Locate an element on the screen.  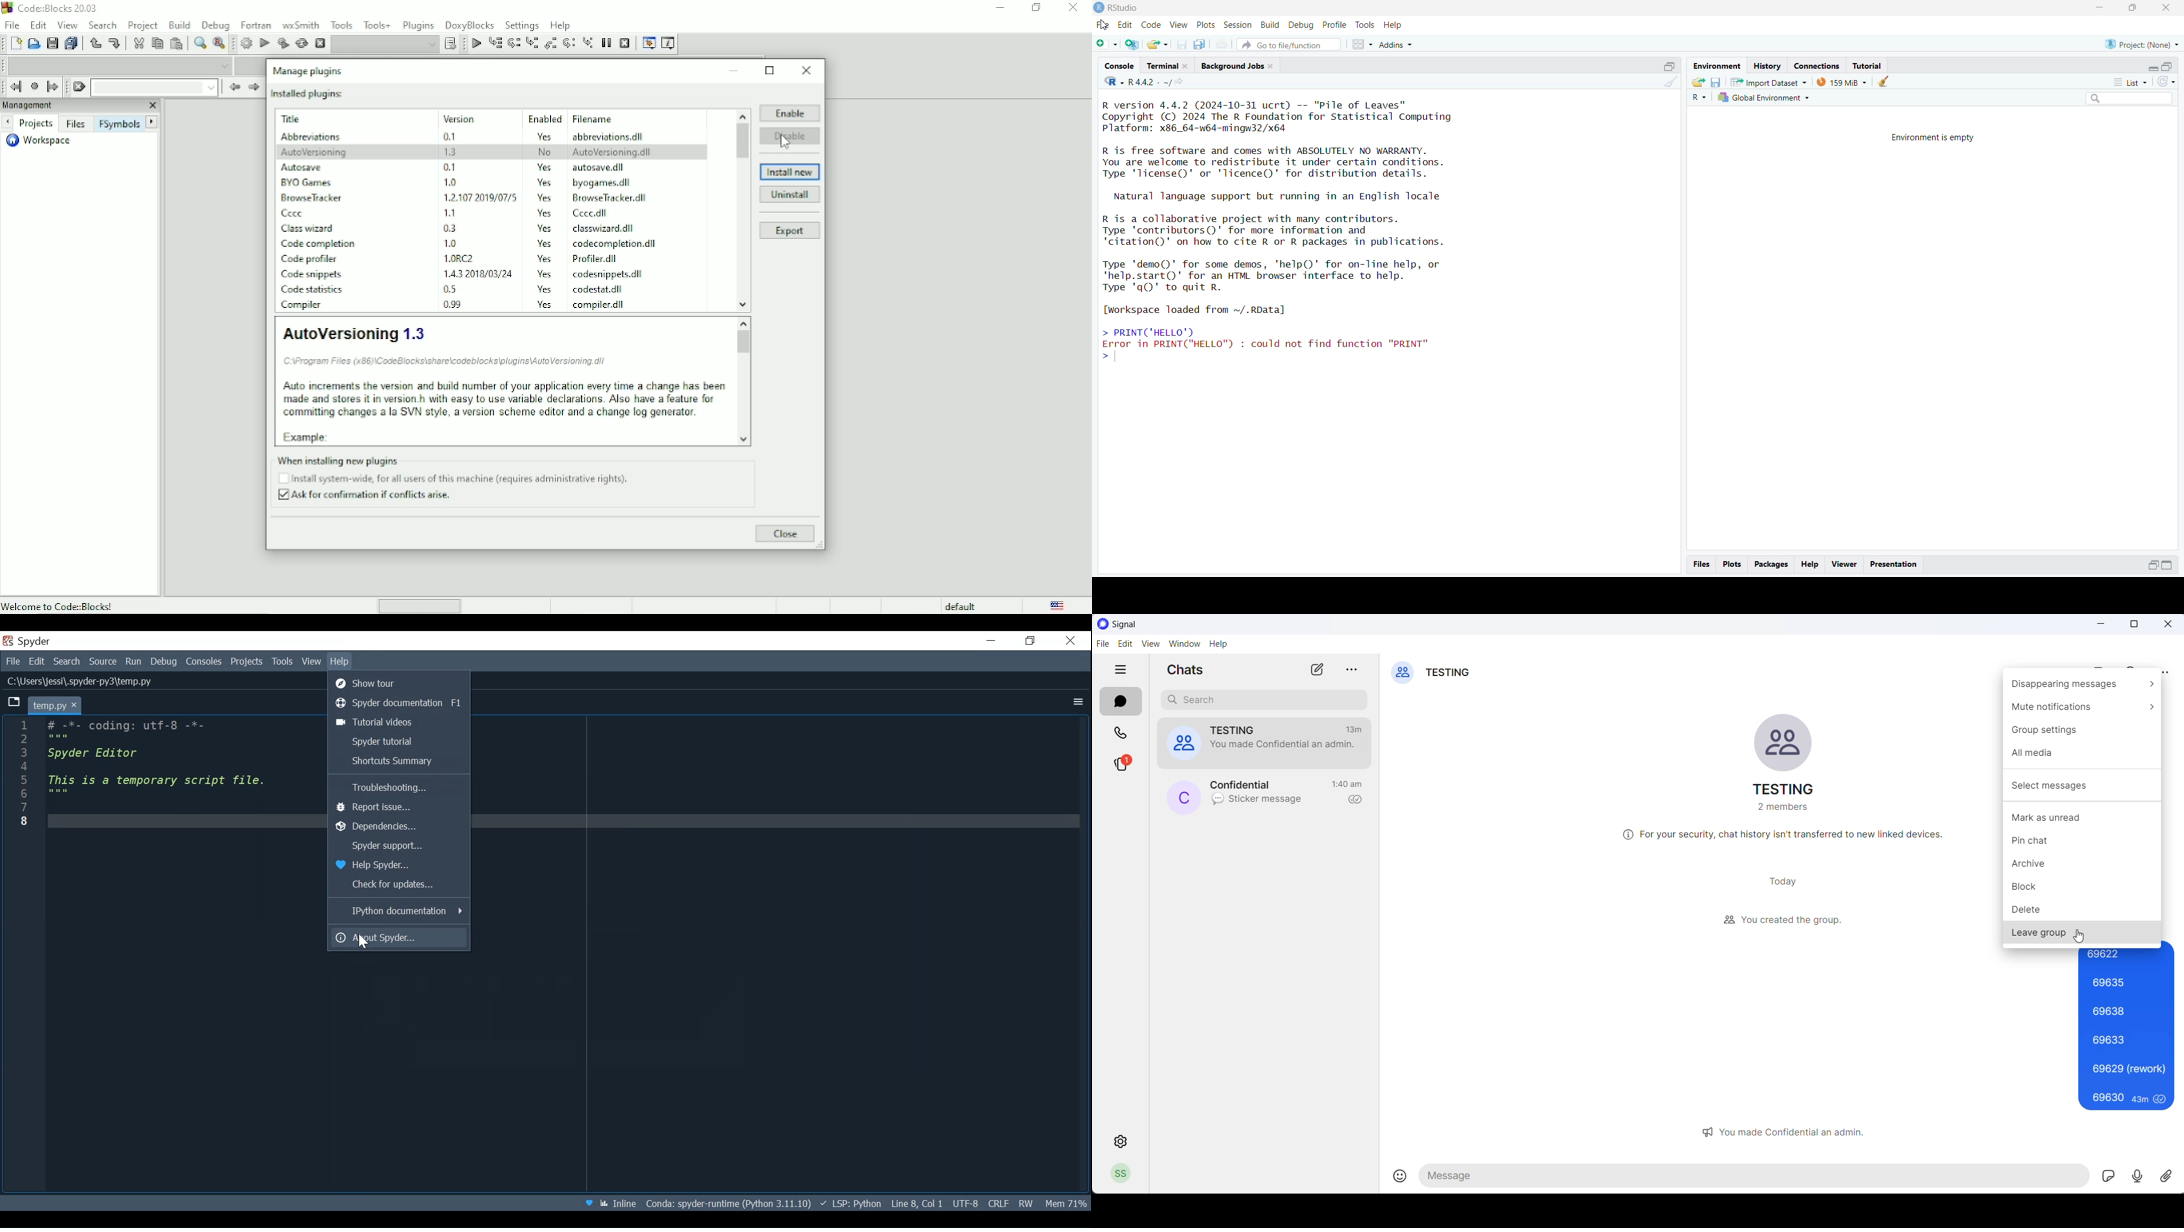
Addins is located at coordinates (1396, 46).